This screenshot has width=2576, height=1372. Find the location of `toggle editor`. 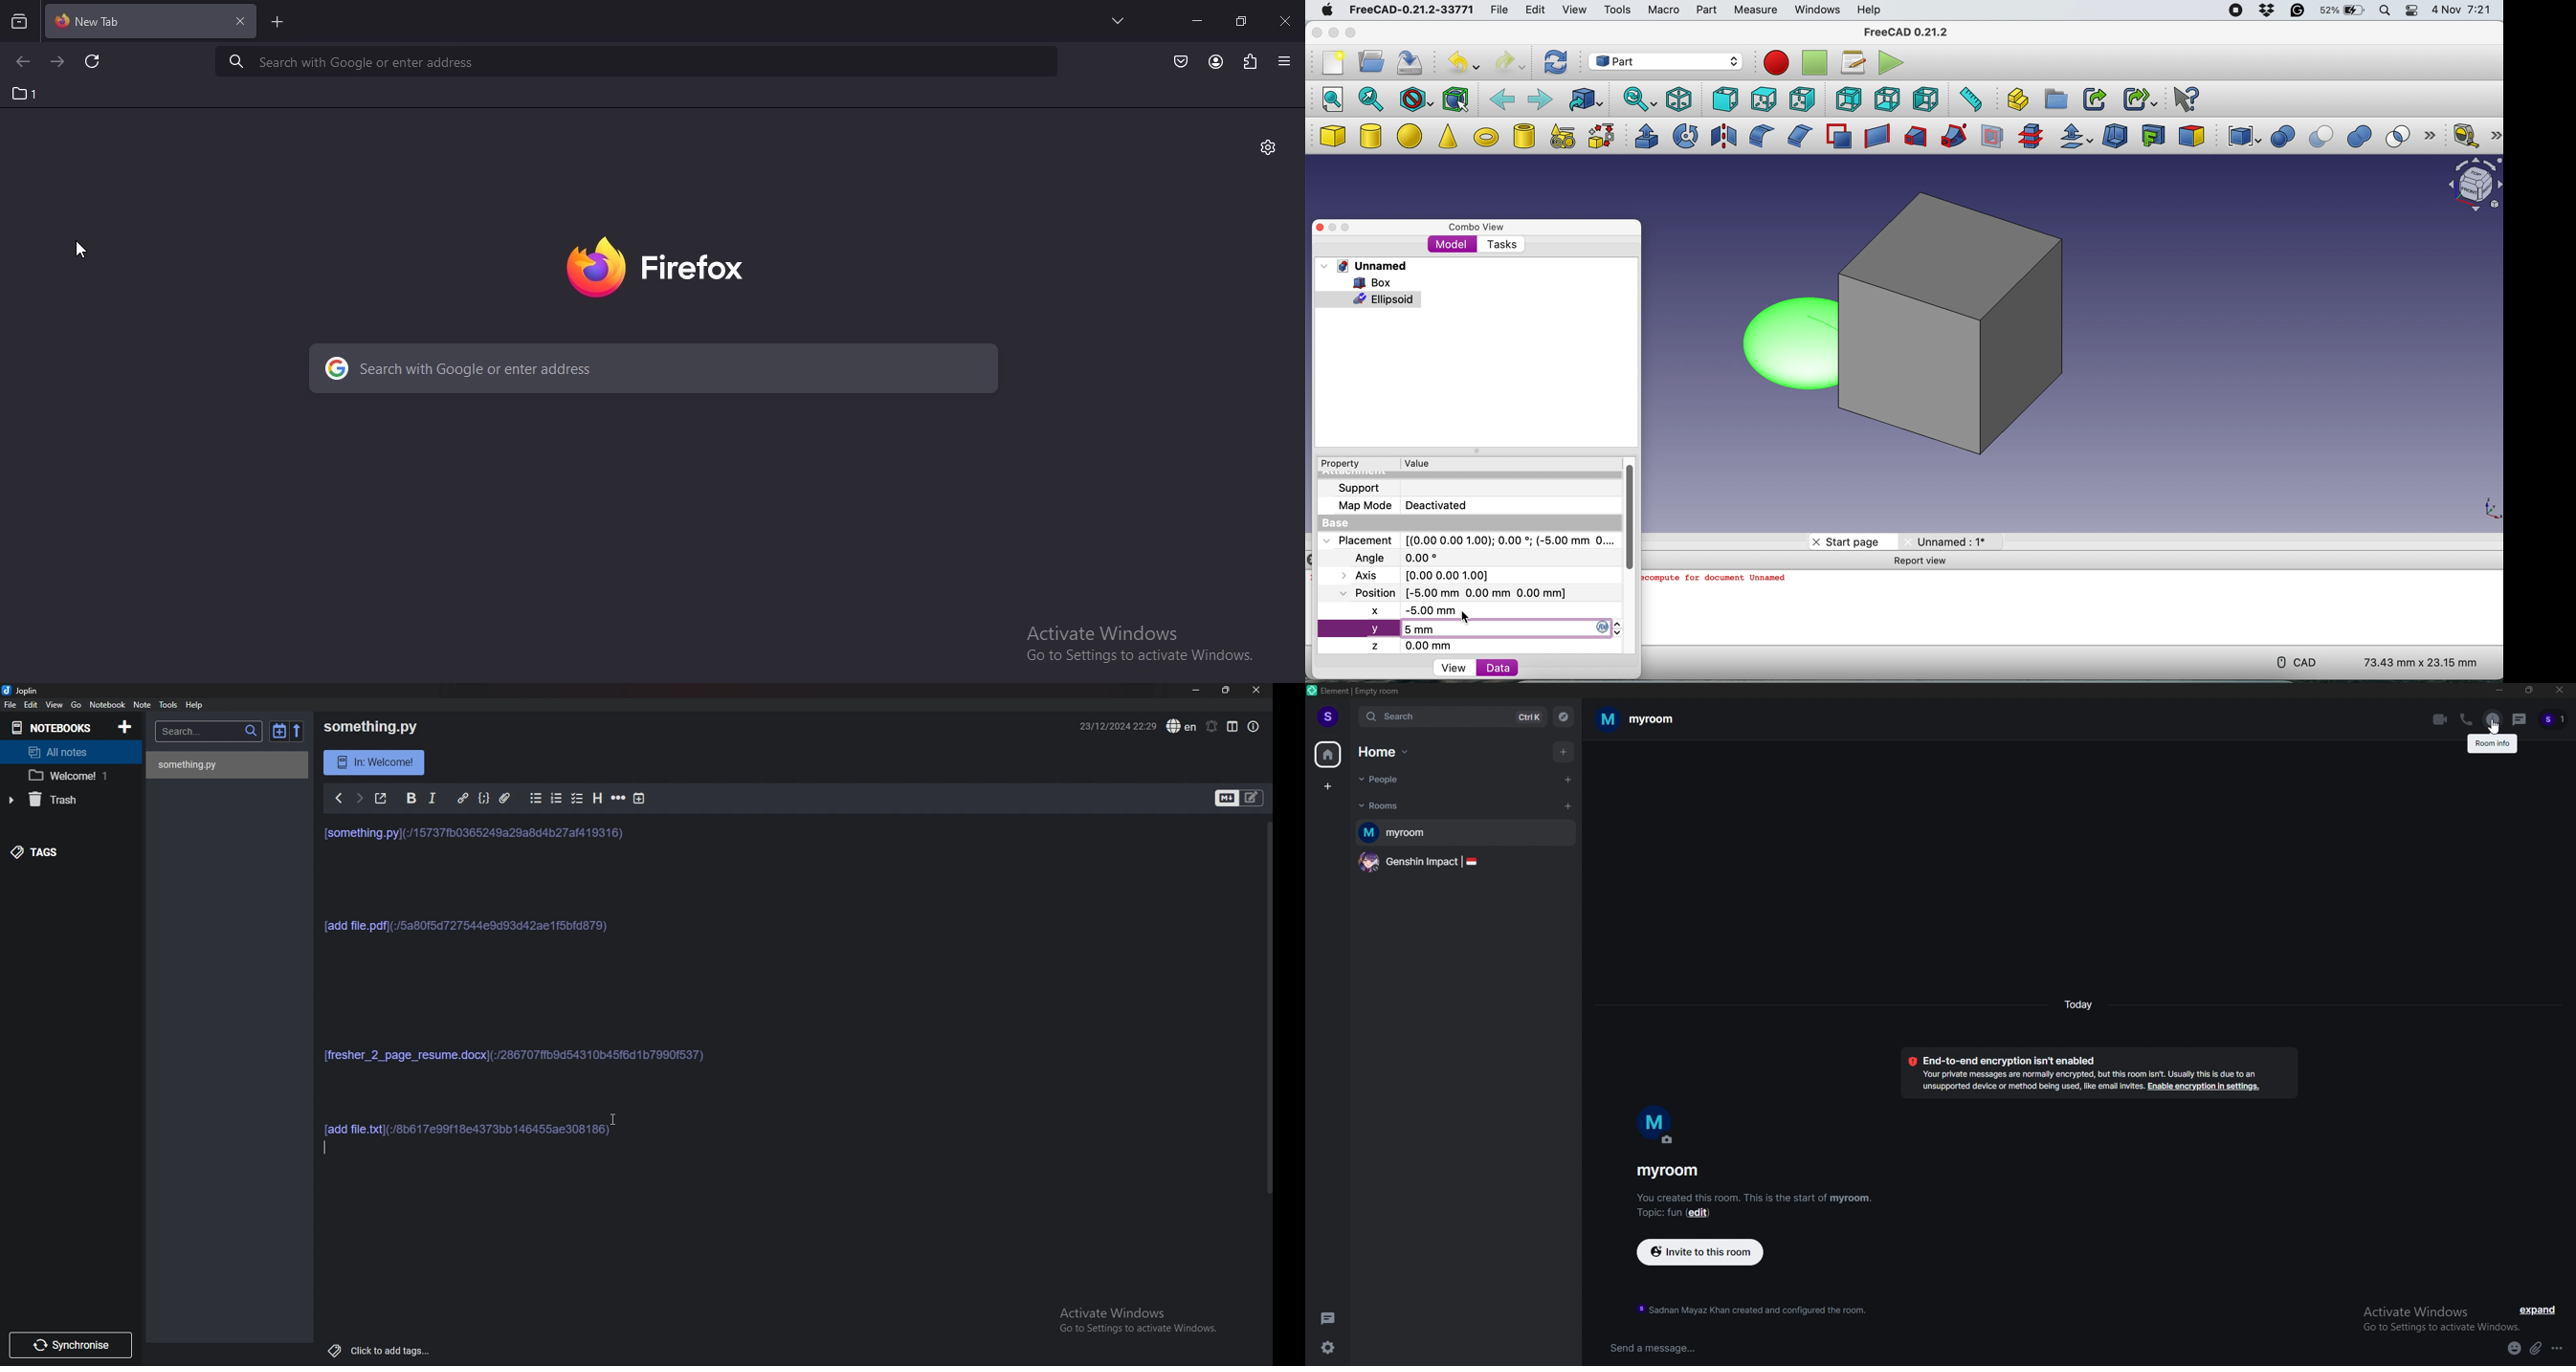

toggle editor is located at coordinates (1240, 797).